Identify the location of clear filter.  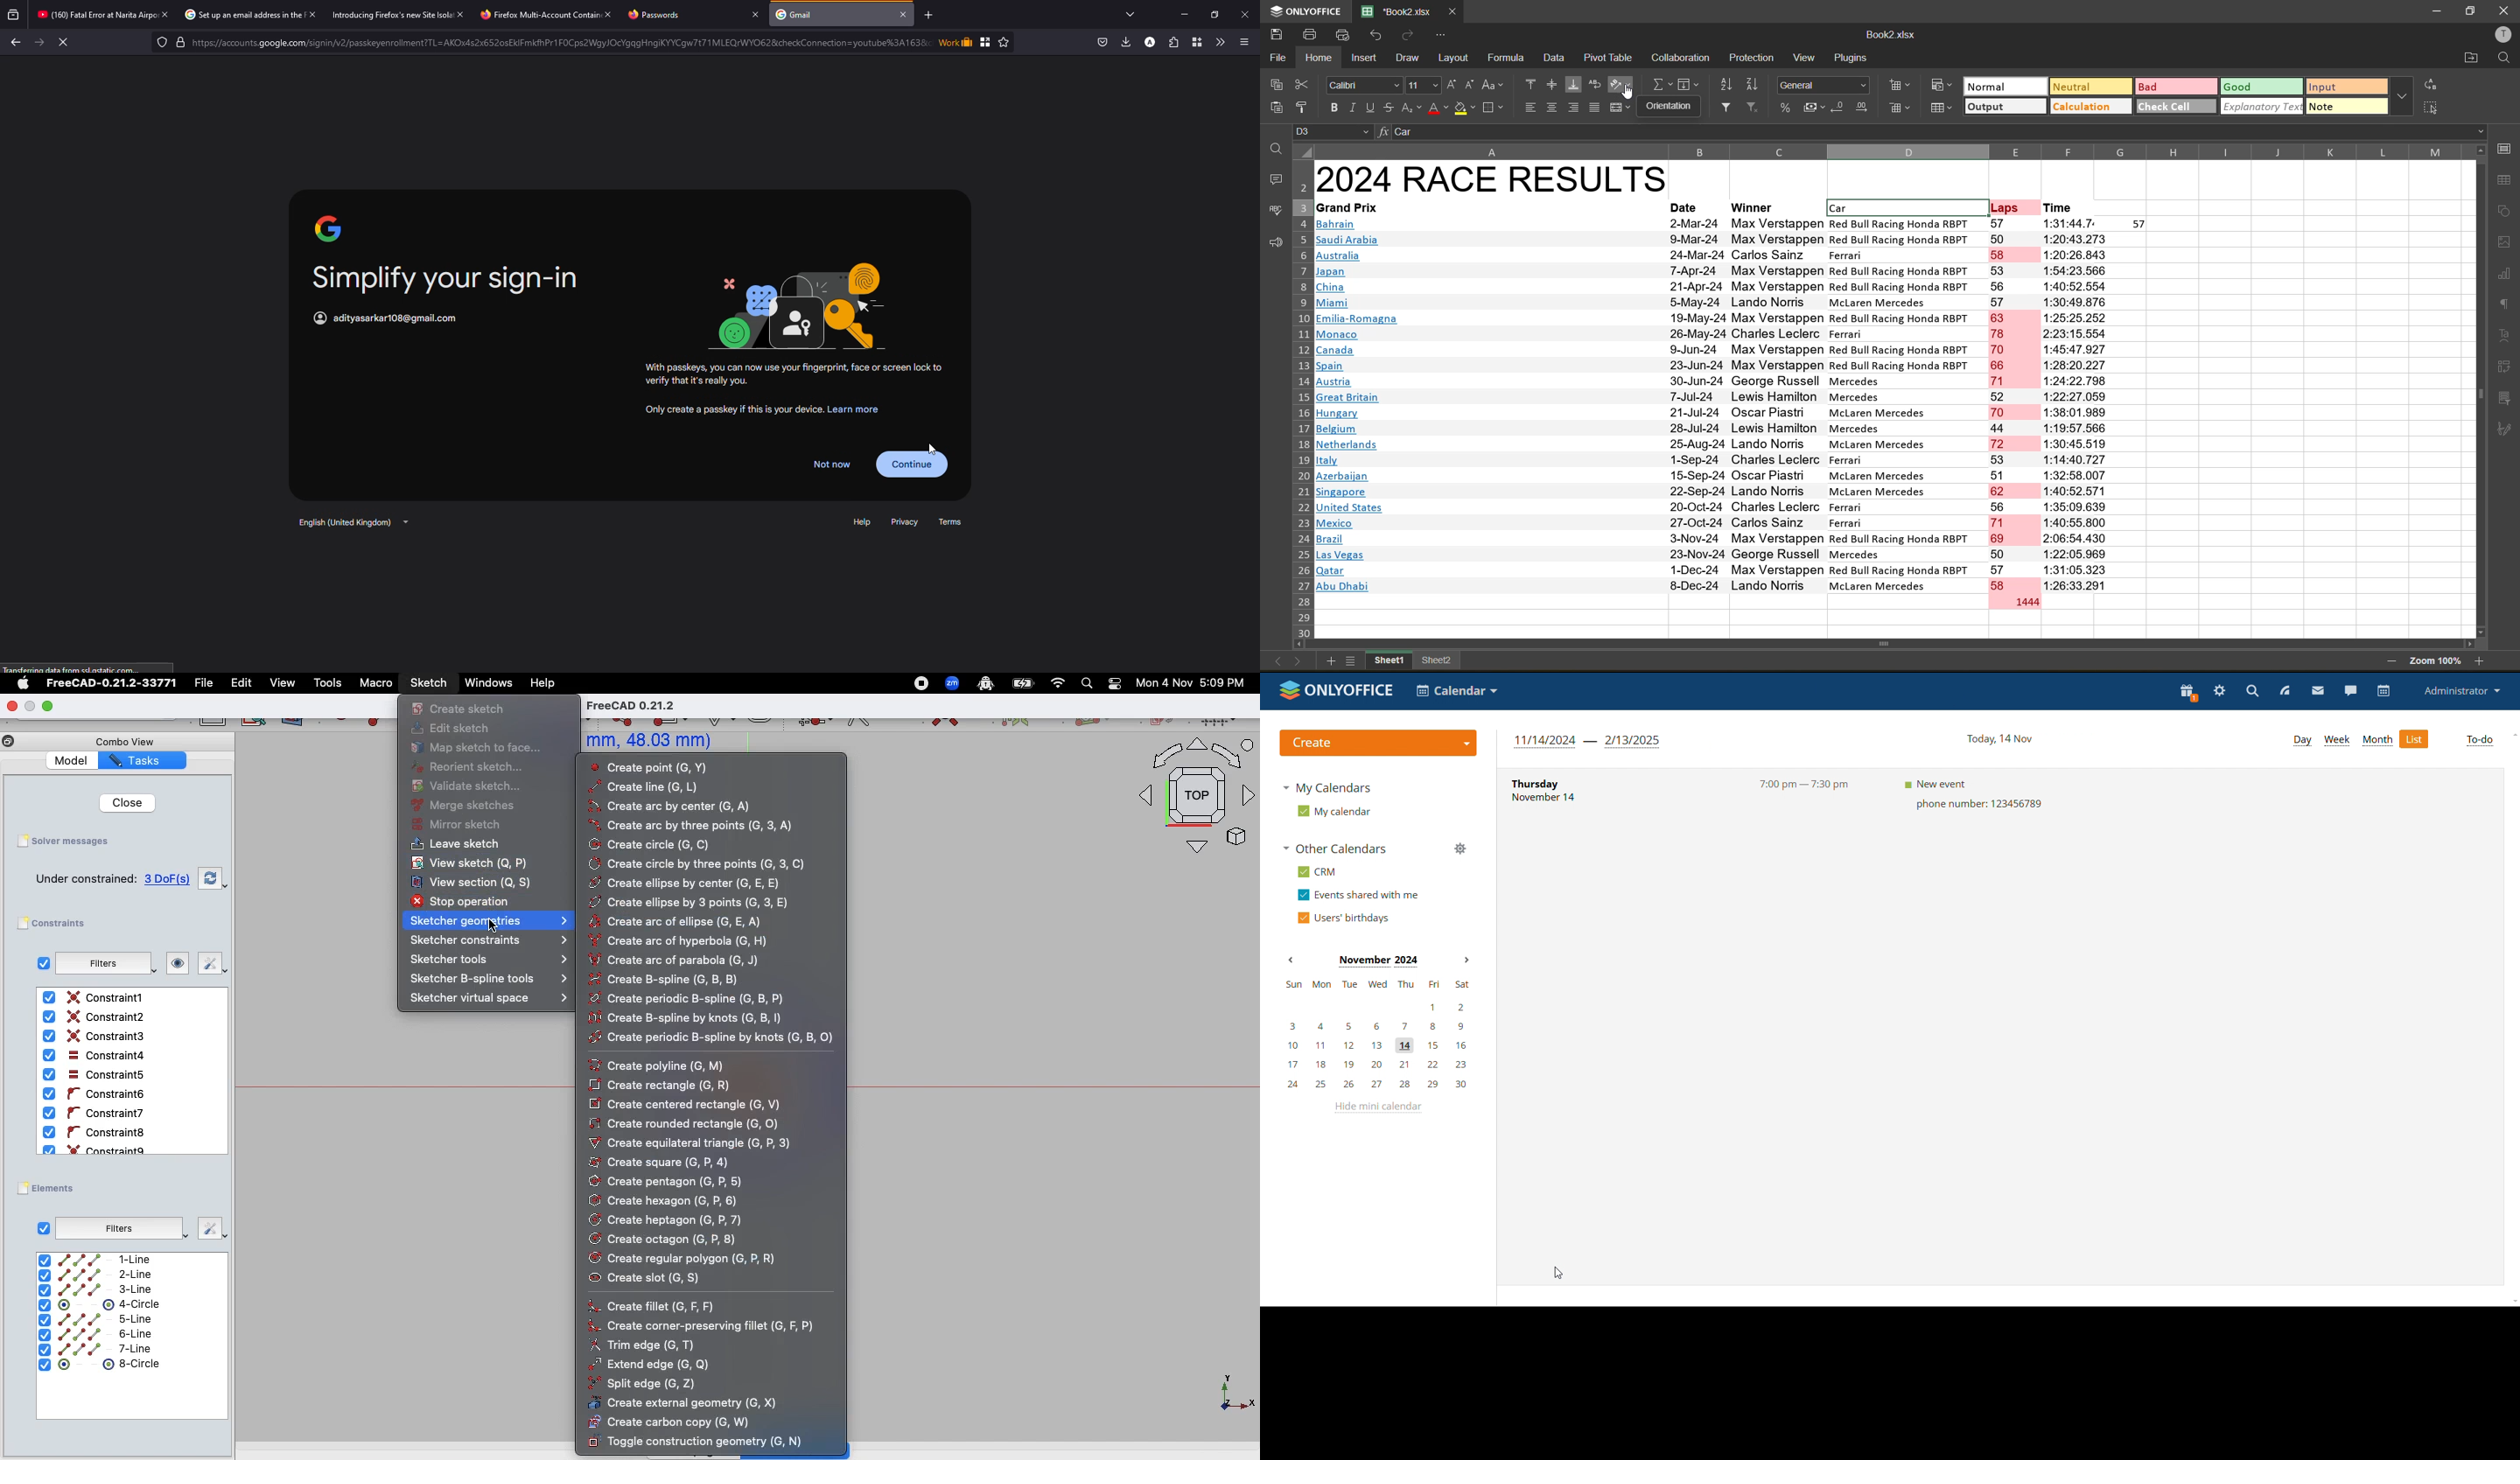
(1752, 105).